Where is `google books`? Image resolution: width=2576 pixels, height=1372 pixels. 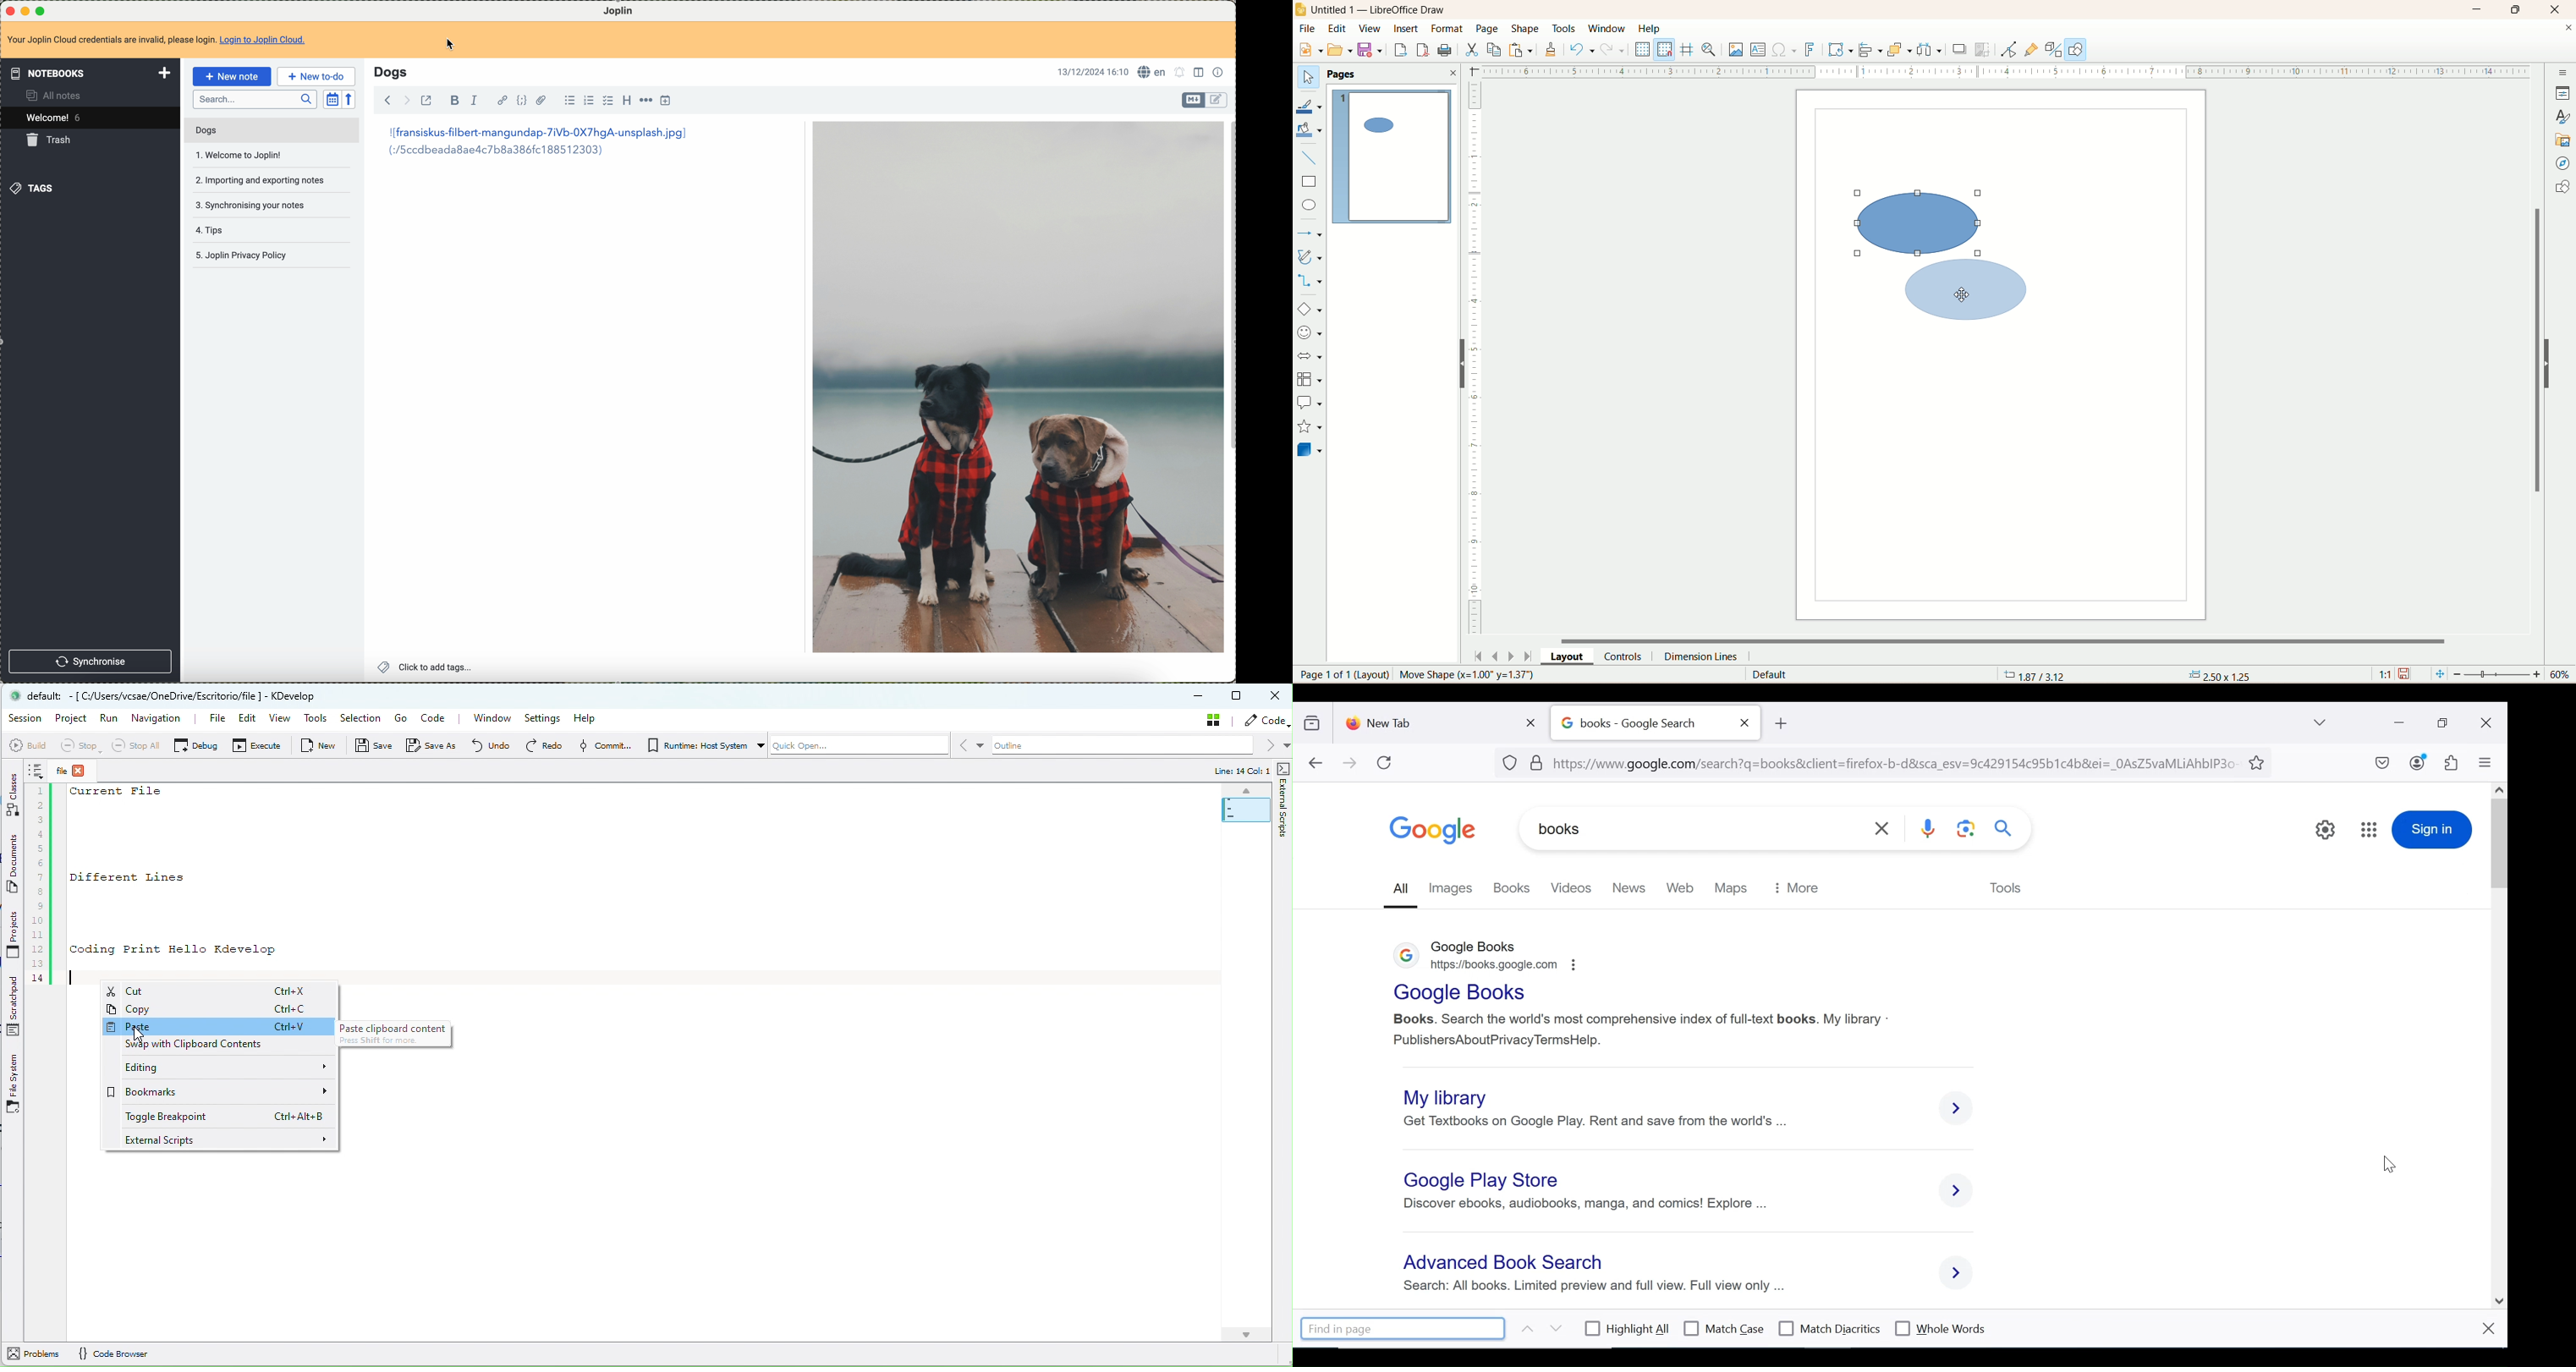
google books is located at coordinates (1480, 945).